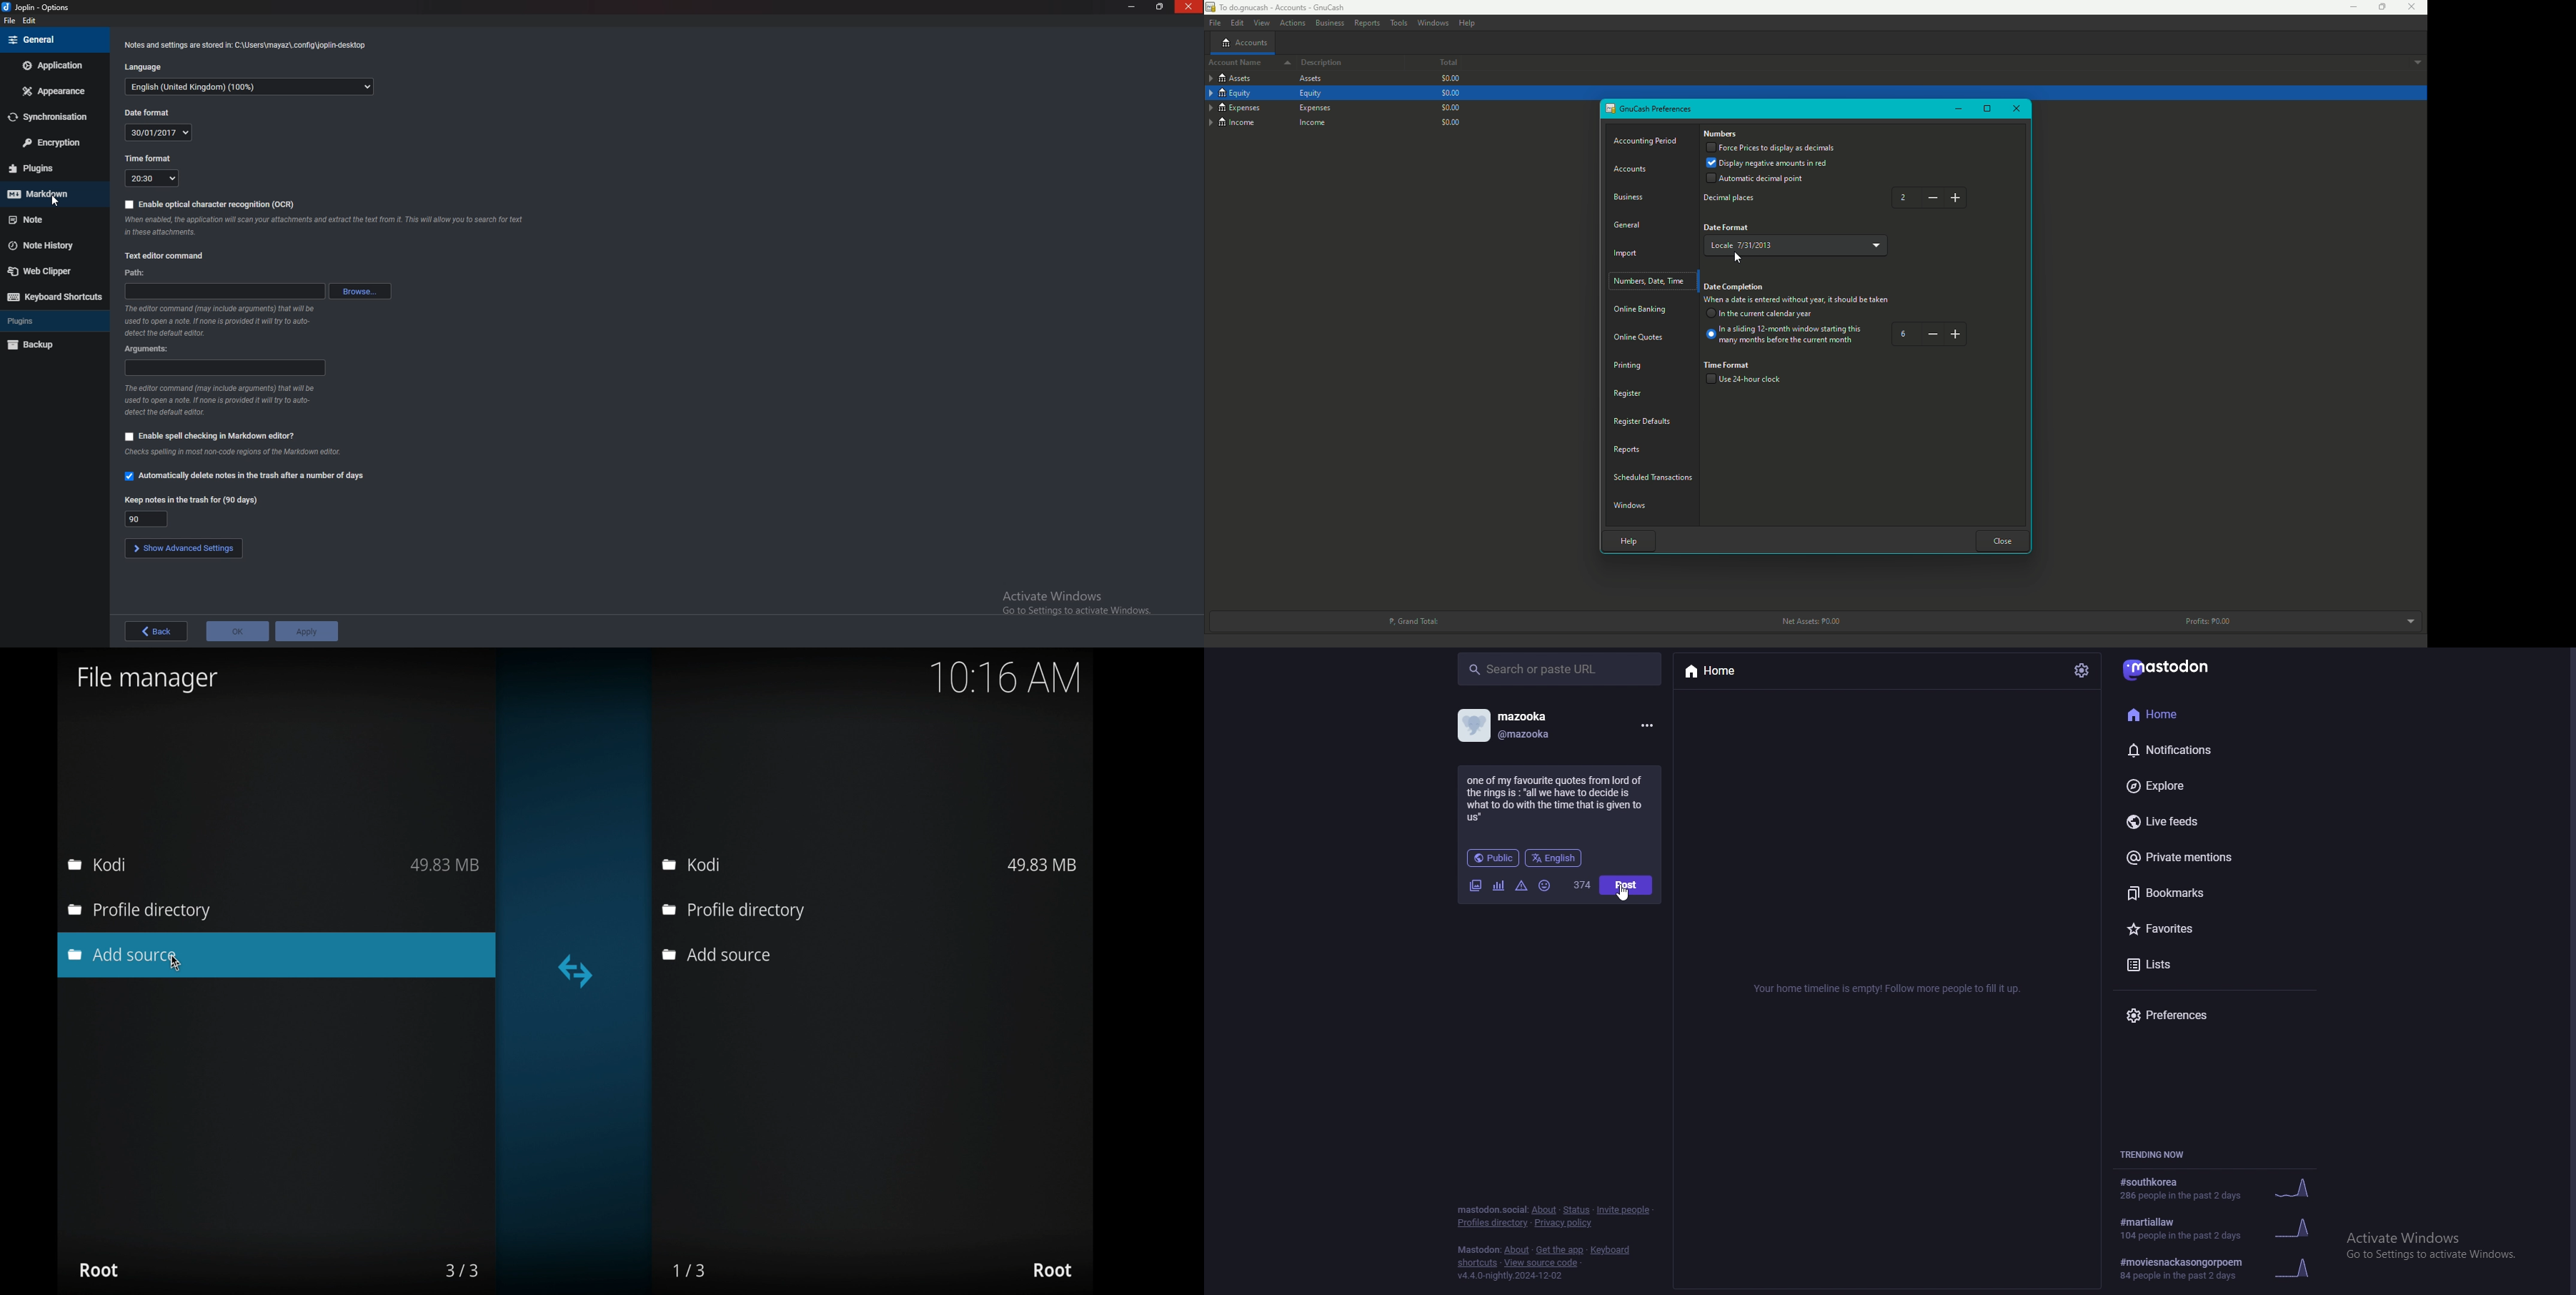  I want to click on 6, so click(1930, 335).